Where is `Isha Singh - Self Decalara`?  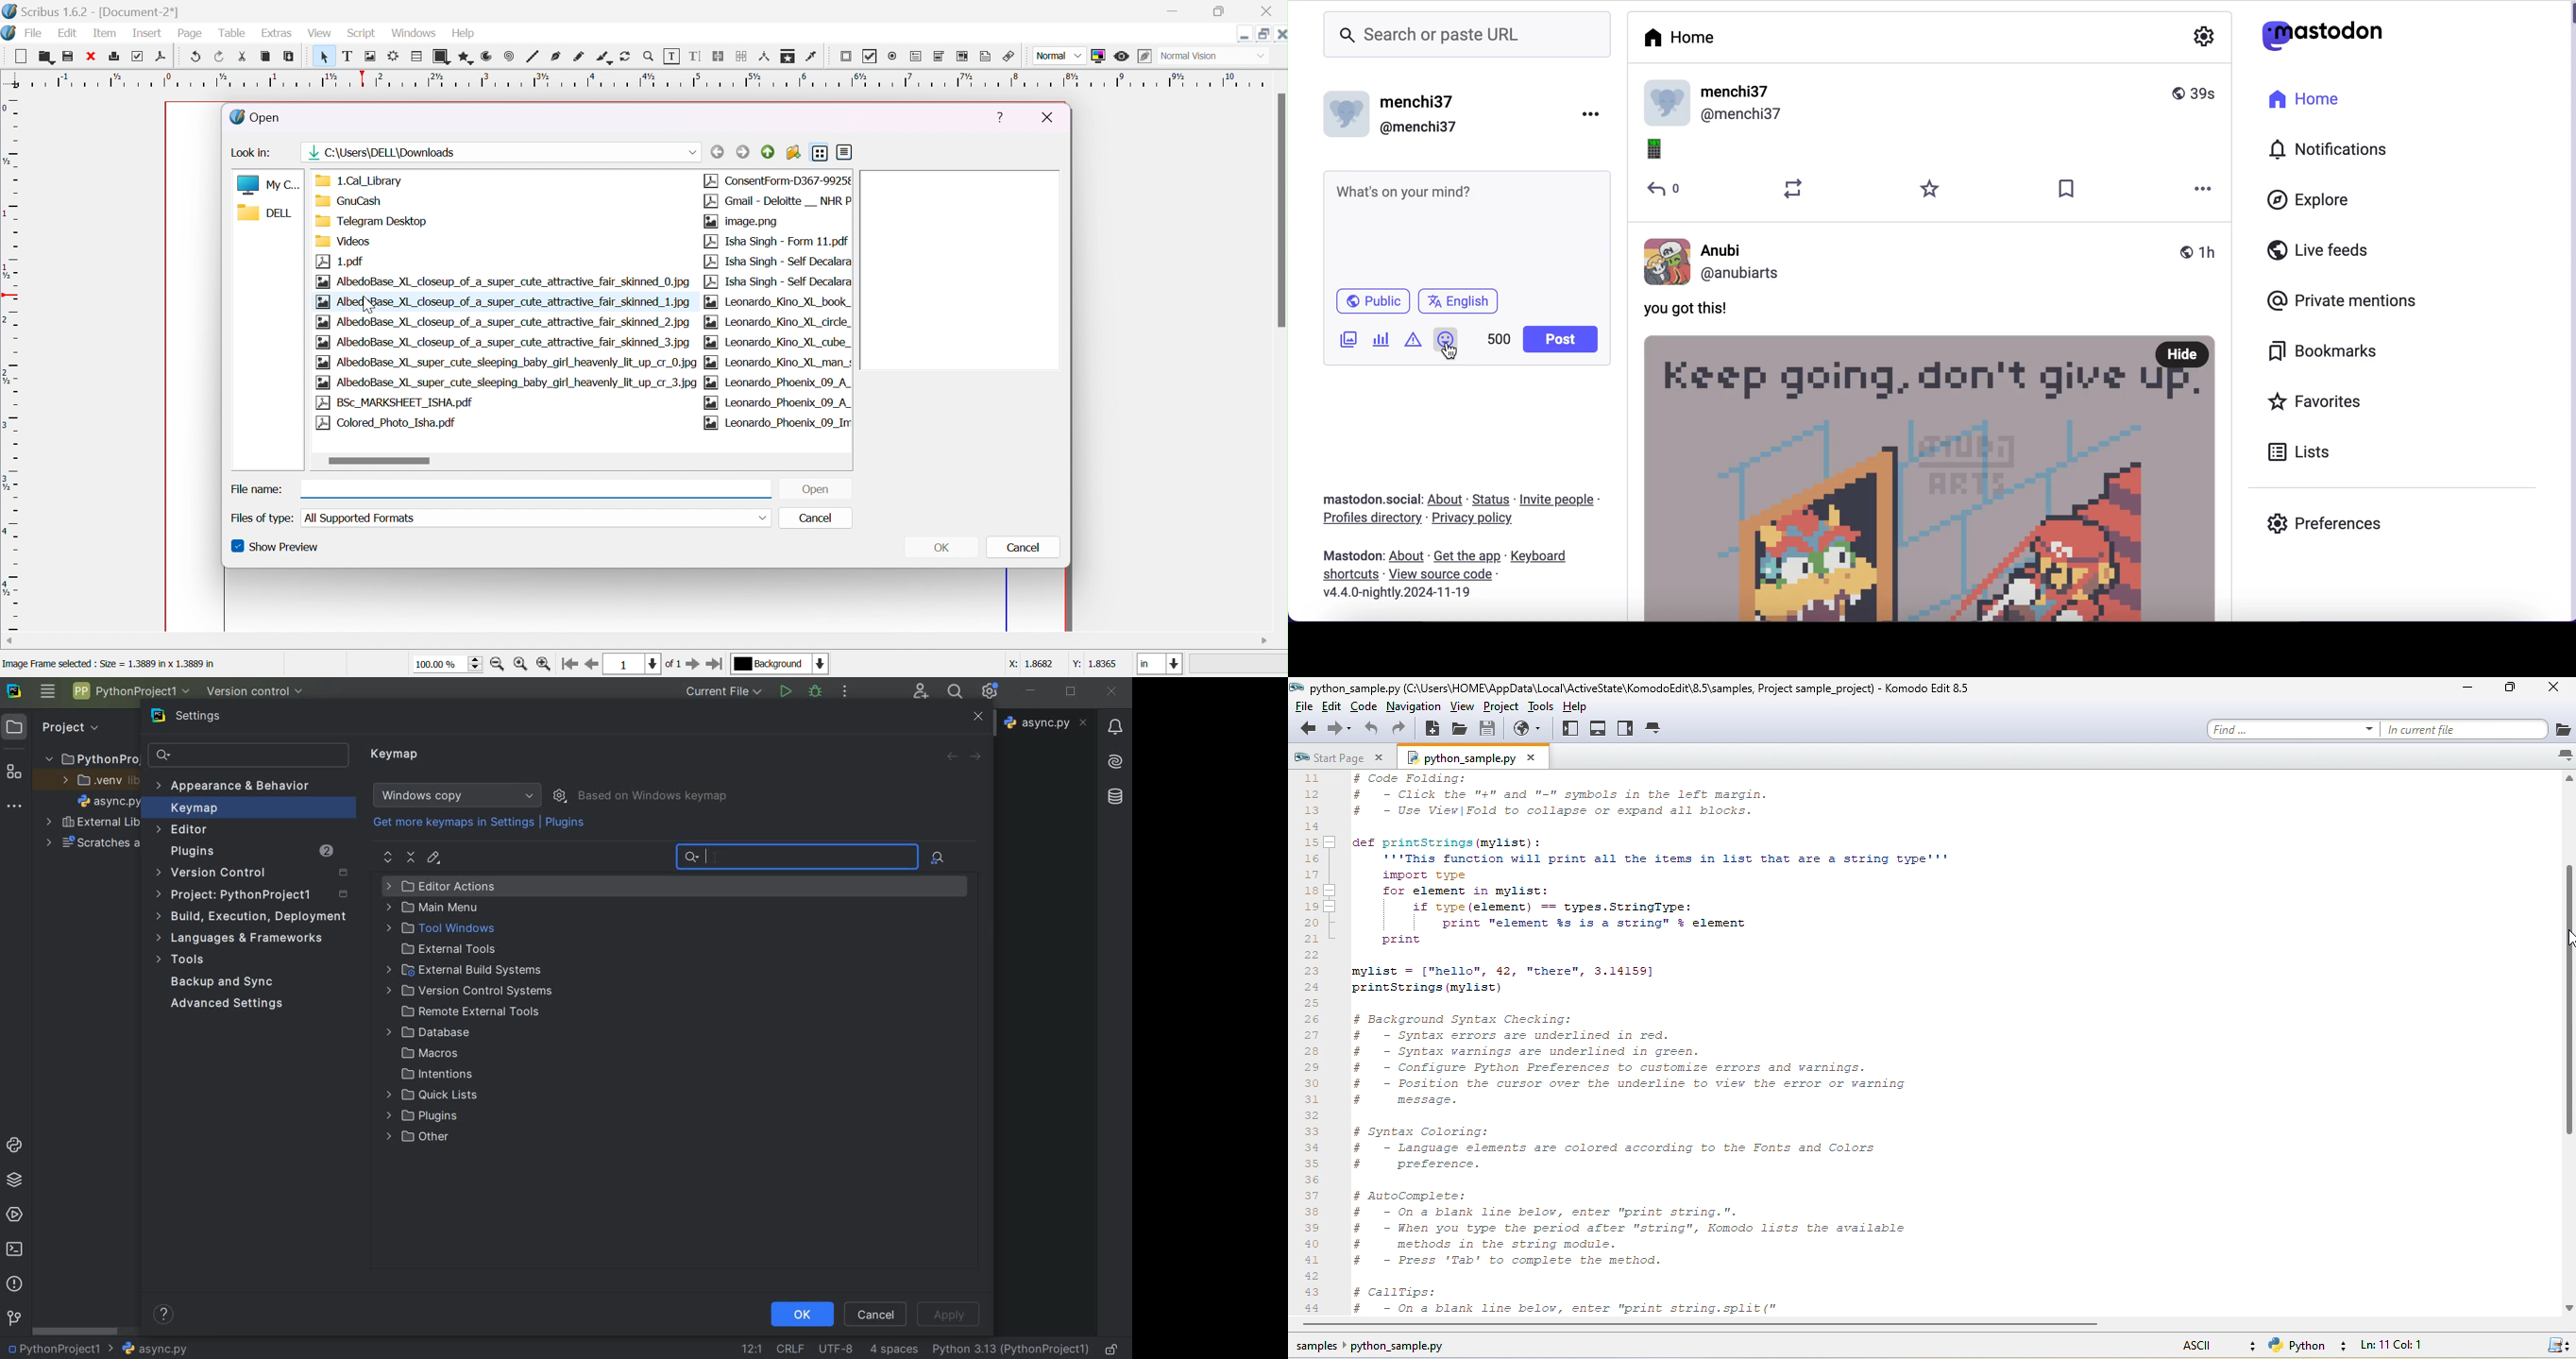
Isha Singh - Self Decalara is located at coordinates (768, 262).